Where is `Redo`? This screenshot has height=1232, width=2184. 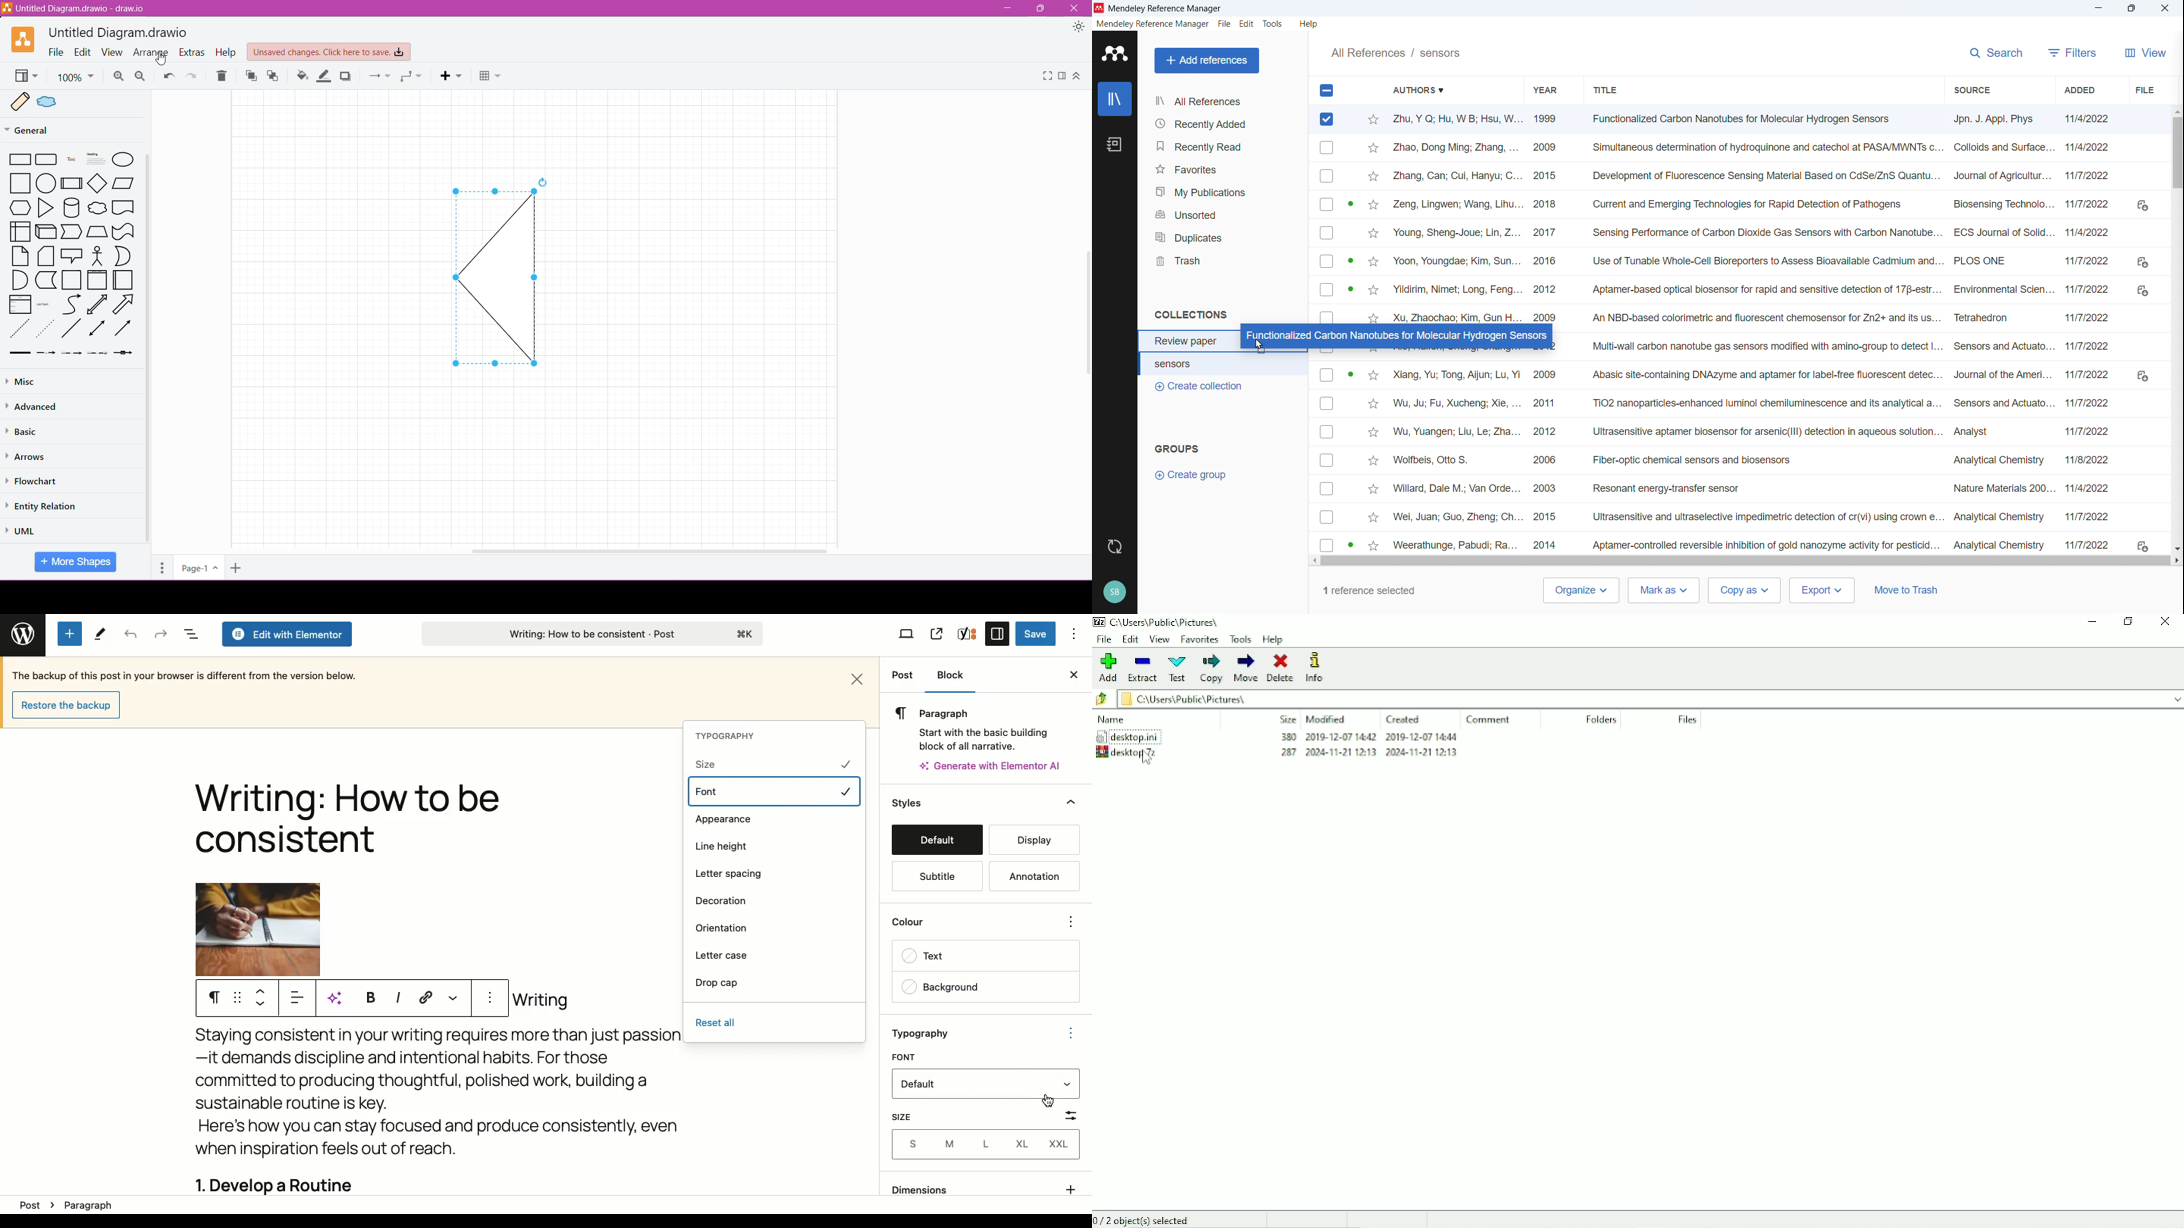
Redo is located at coordinates (161, 634).